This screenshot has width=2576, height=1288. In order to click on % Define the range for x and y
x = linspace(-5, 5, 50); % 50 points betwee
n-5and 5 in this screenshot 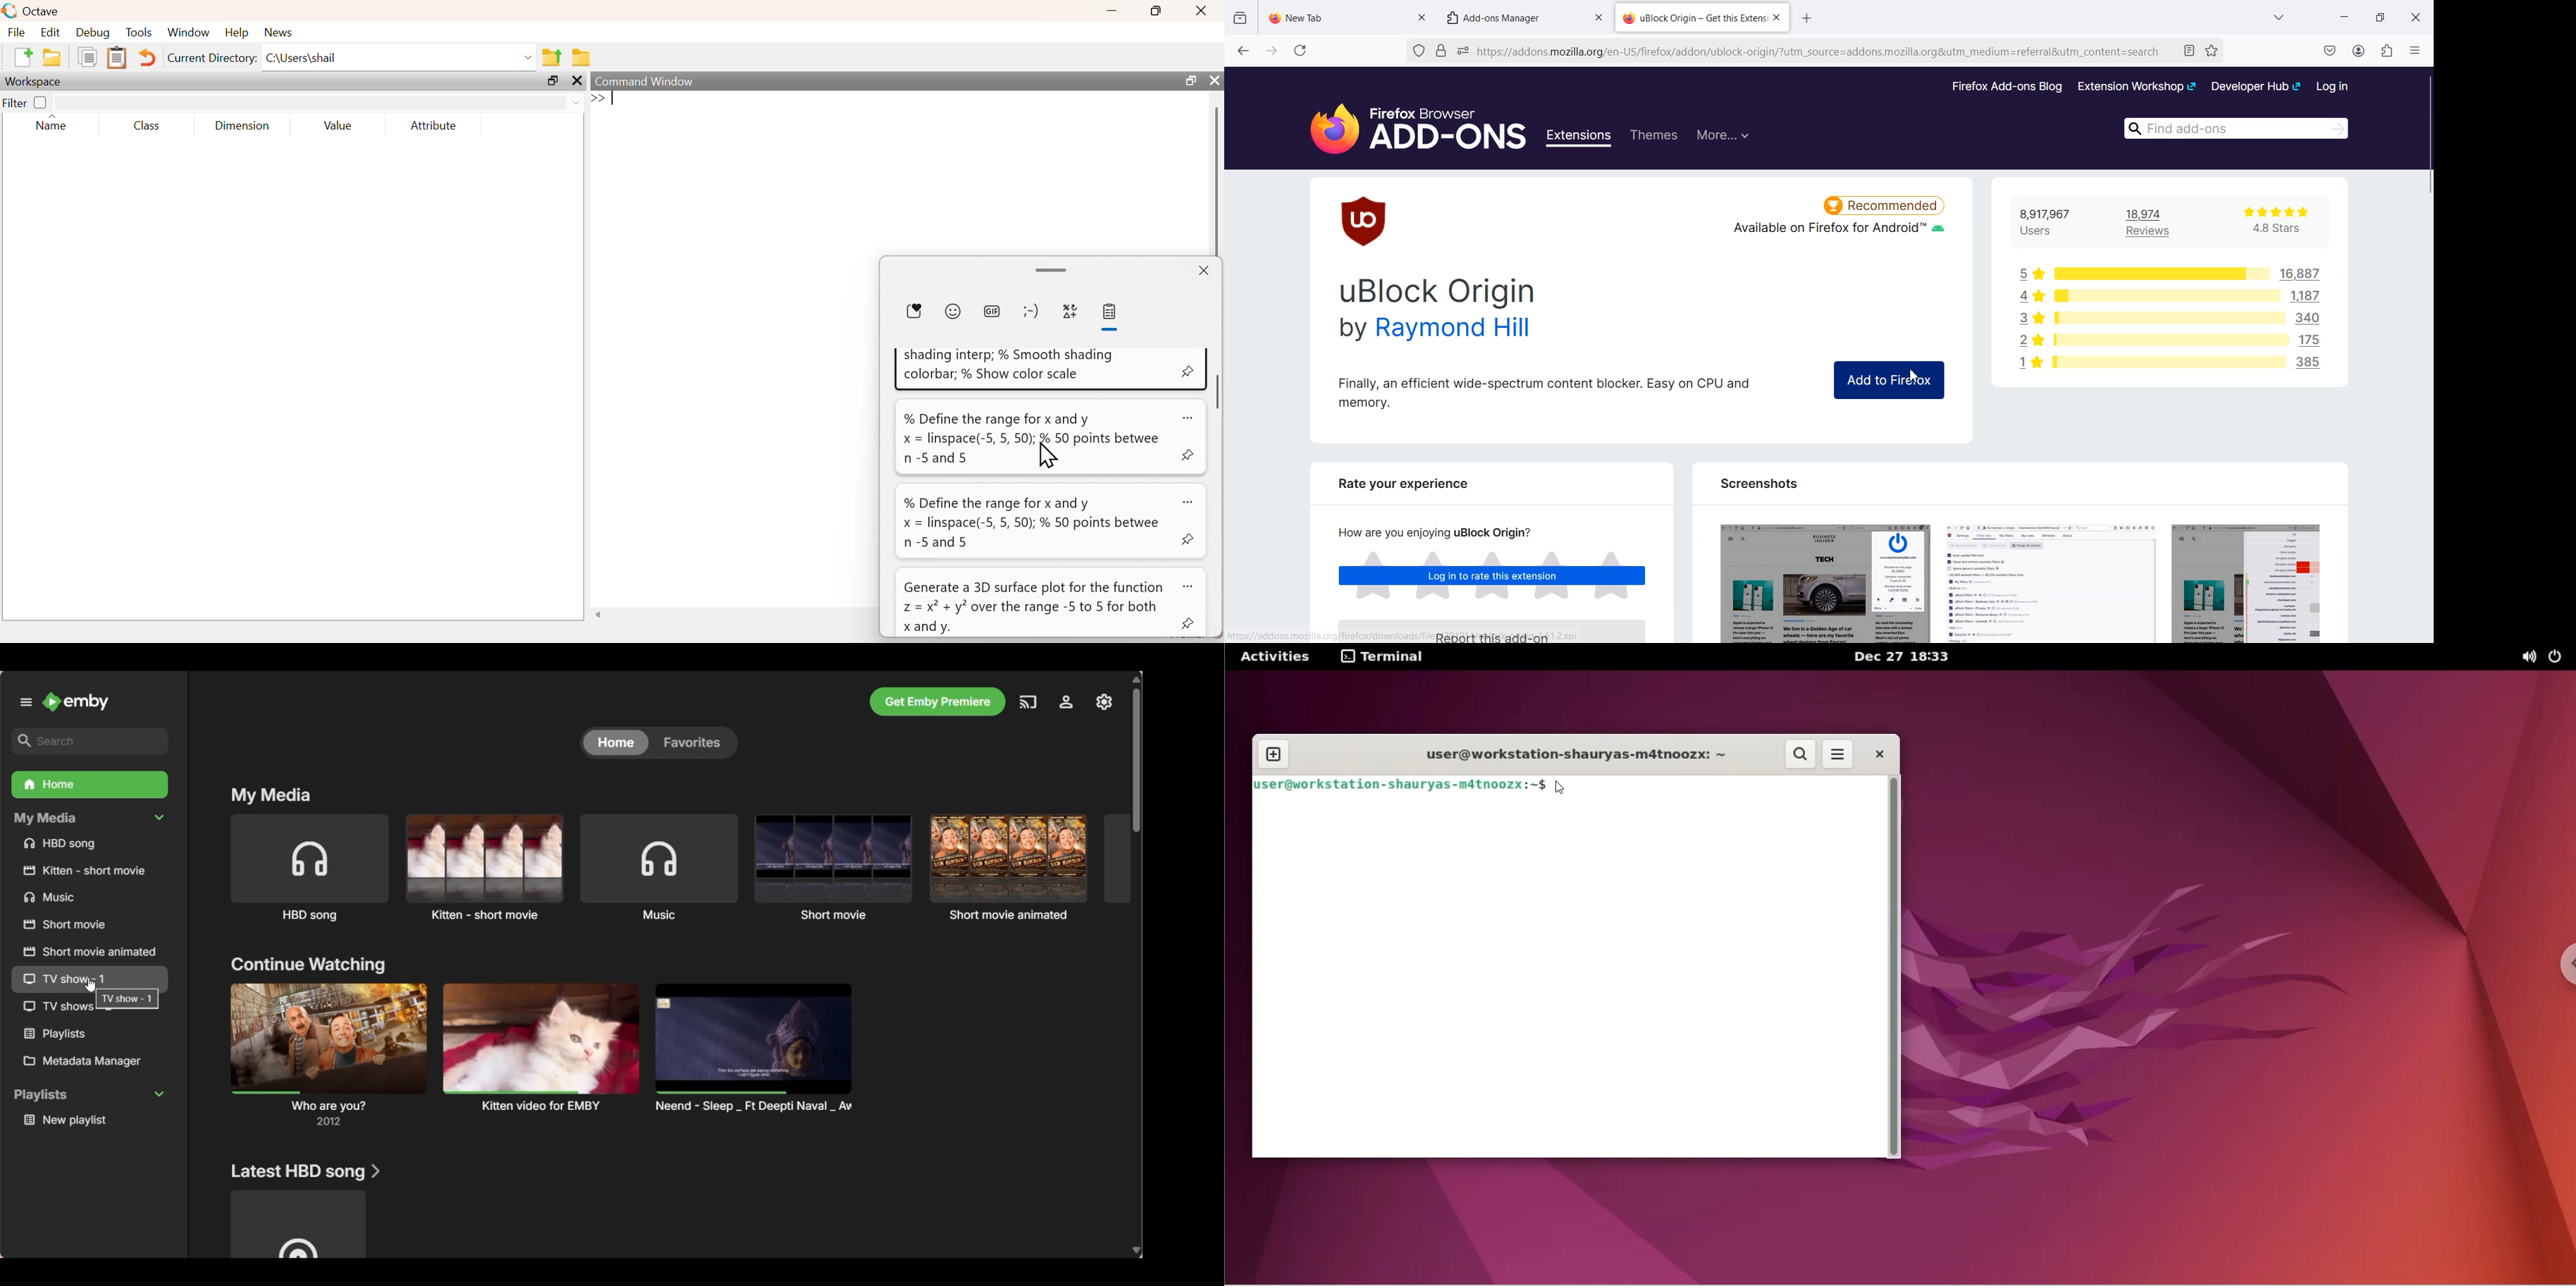, I will do `click(1030, 523)`.